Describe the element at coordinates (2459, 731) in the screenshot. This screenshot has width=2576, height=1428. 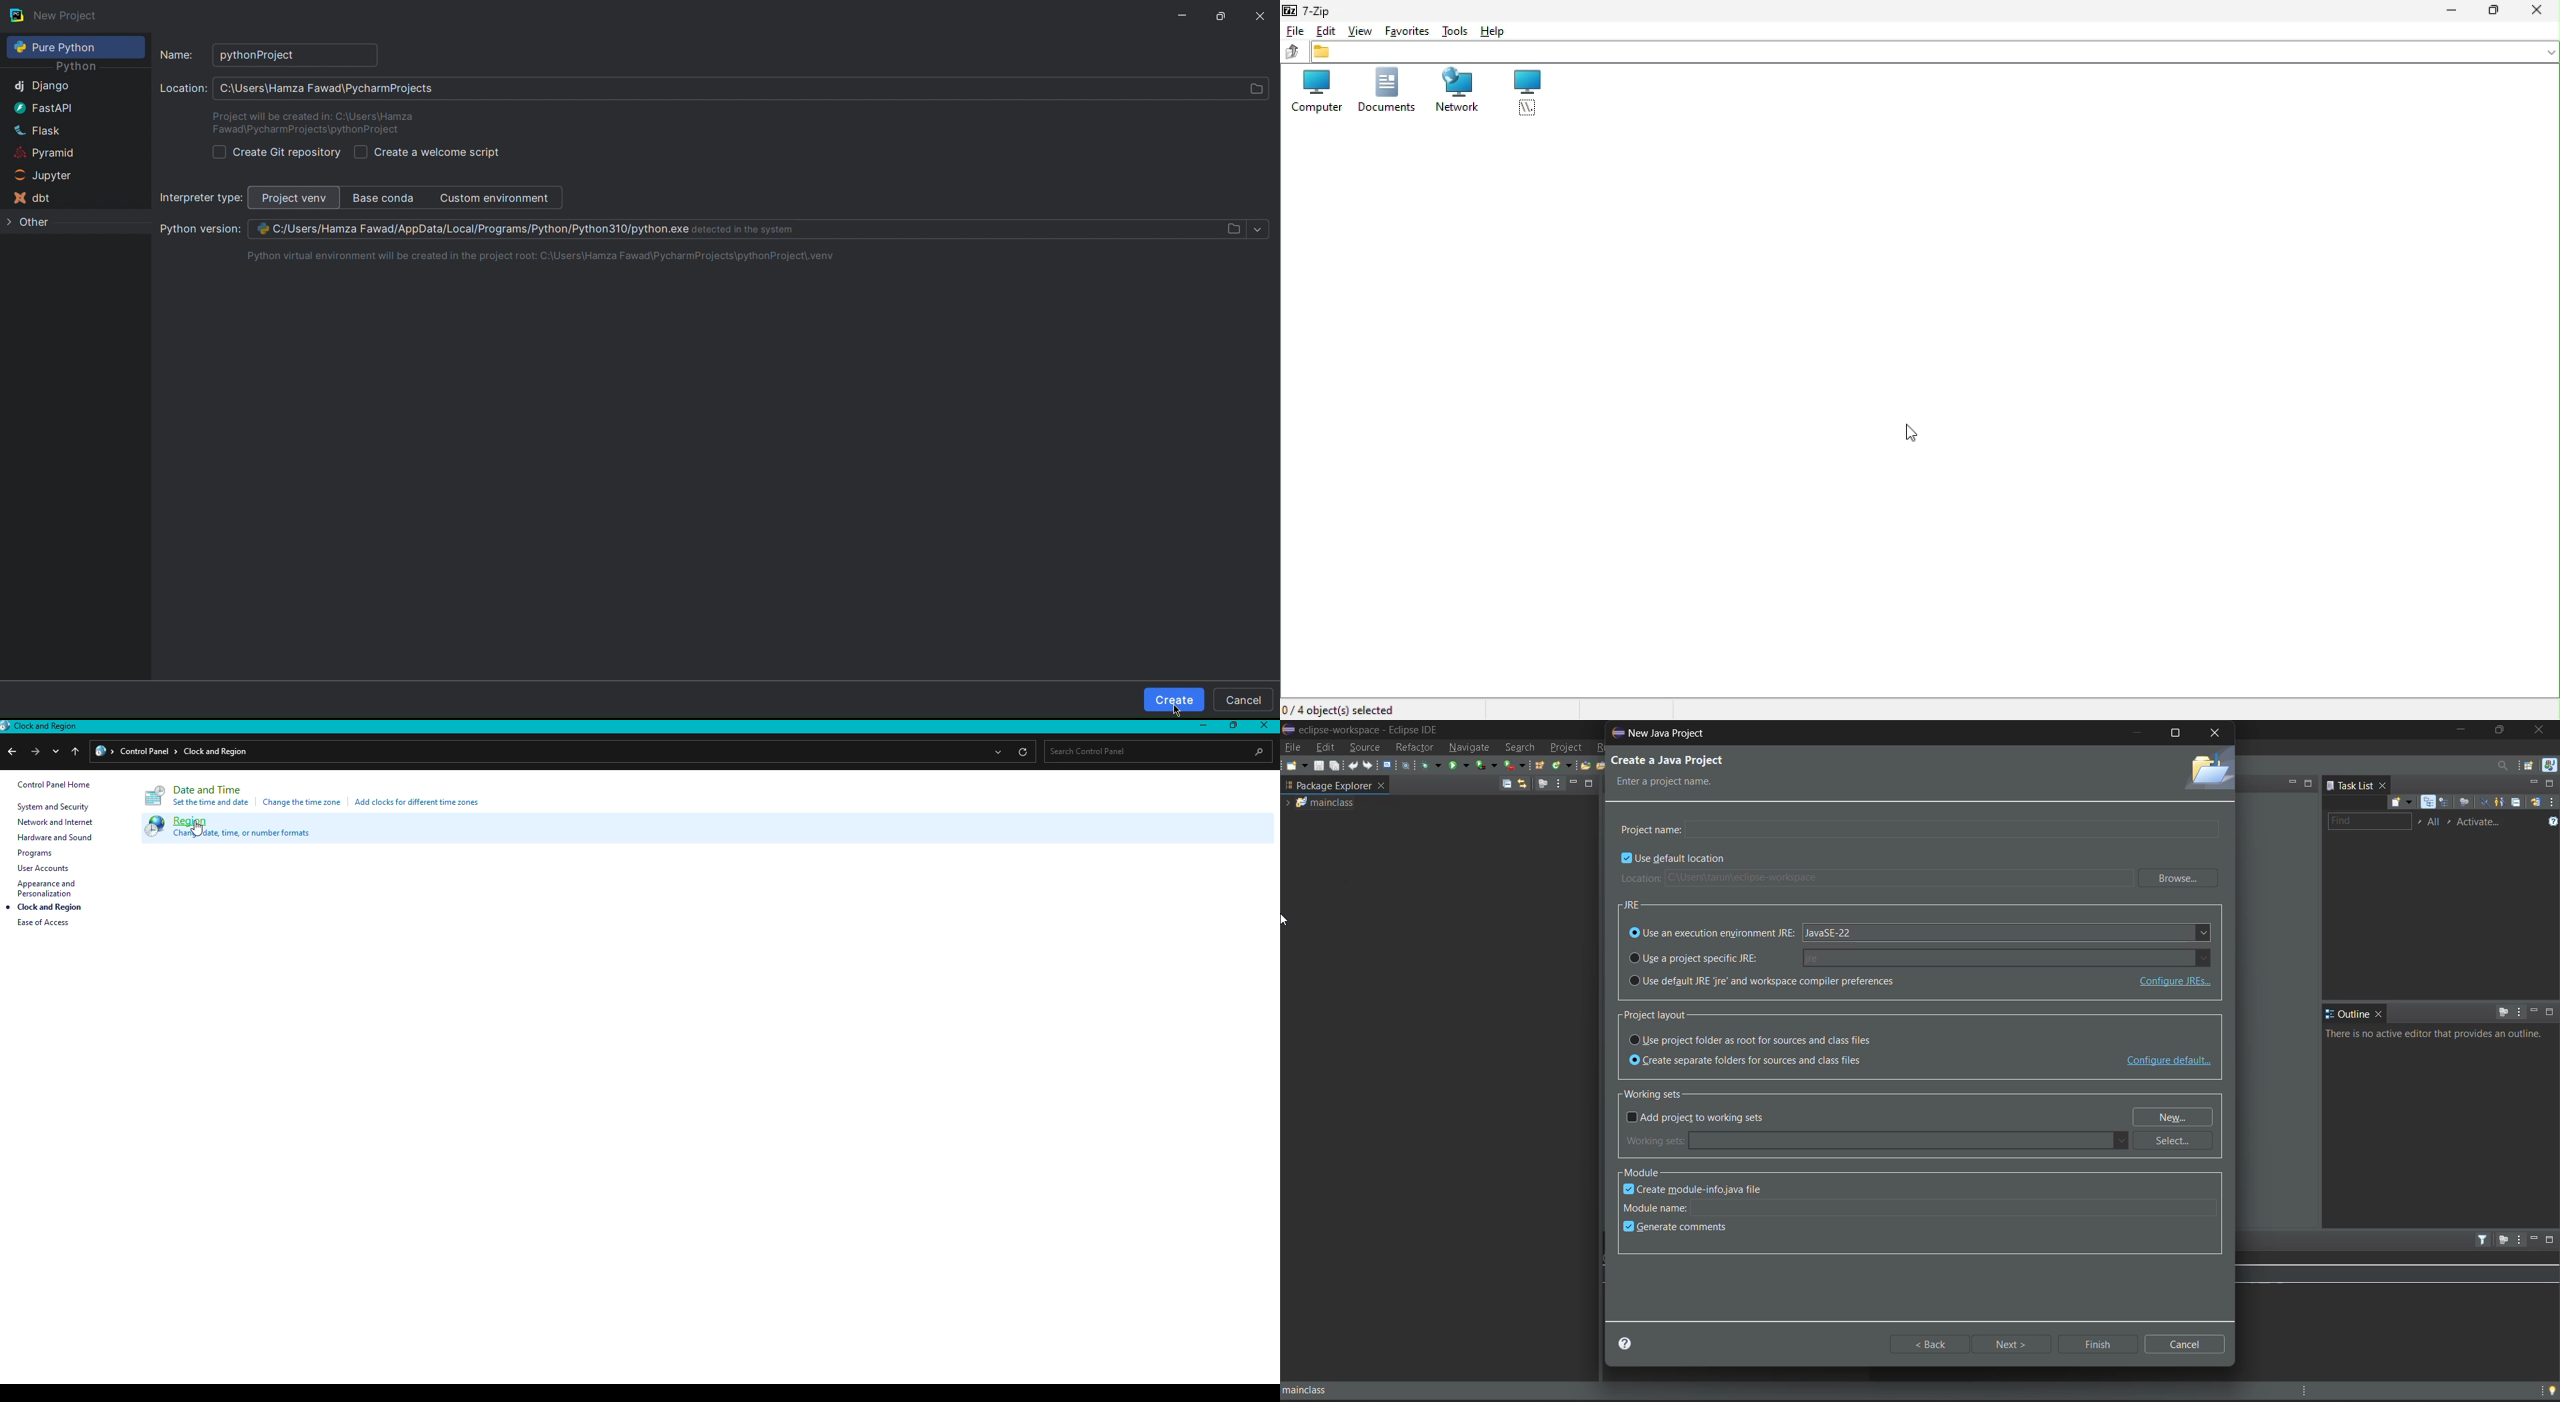
I see `minimize` at that location.